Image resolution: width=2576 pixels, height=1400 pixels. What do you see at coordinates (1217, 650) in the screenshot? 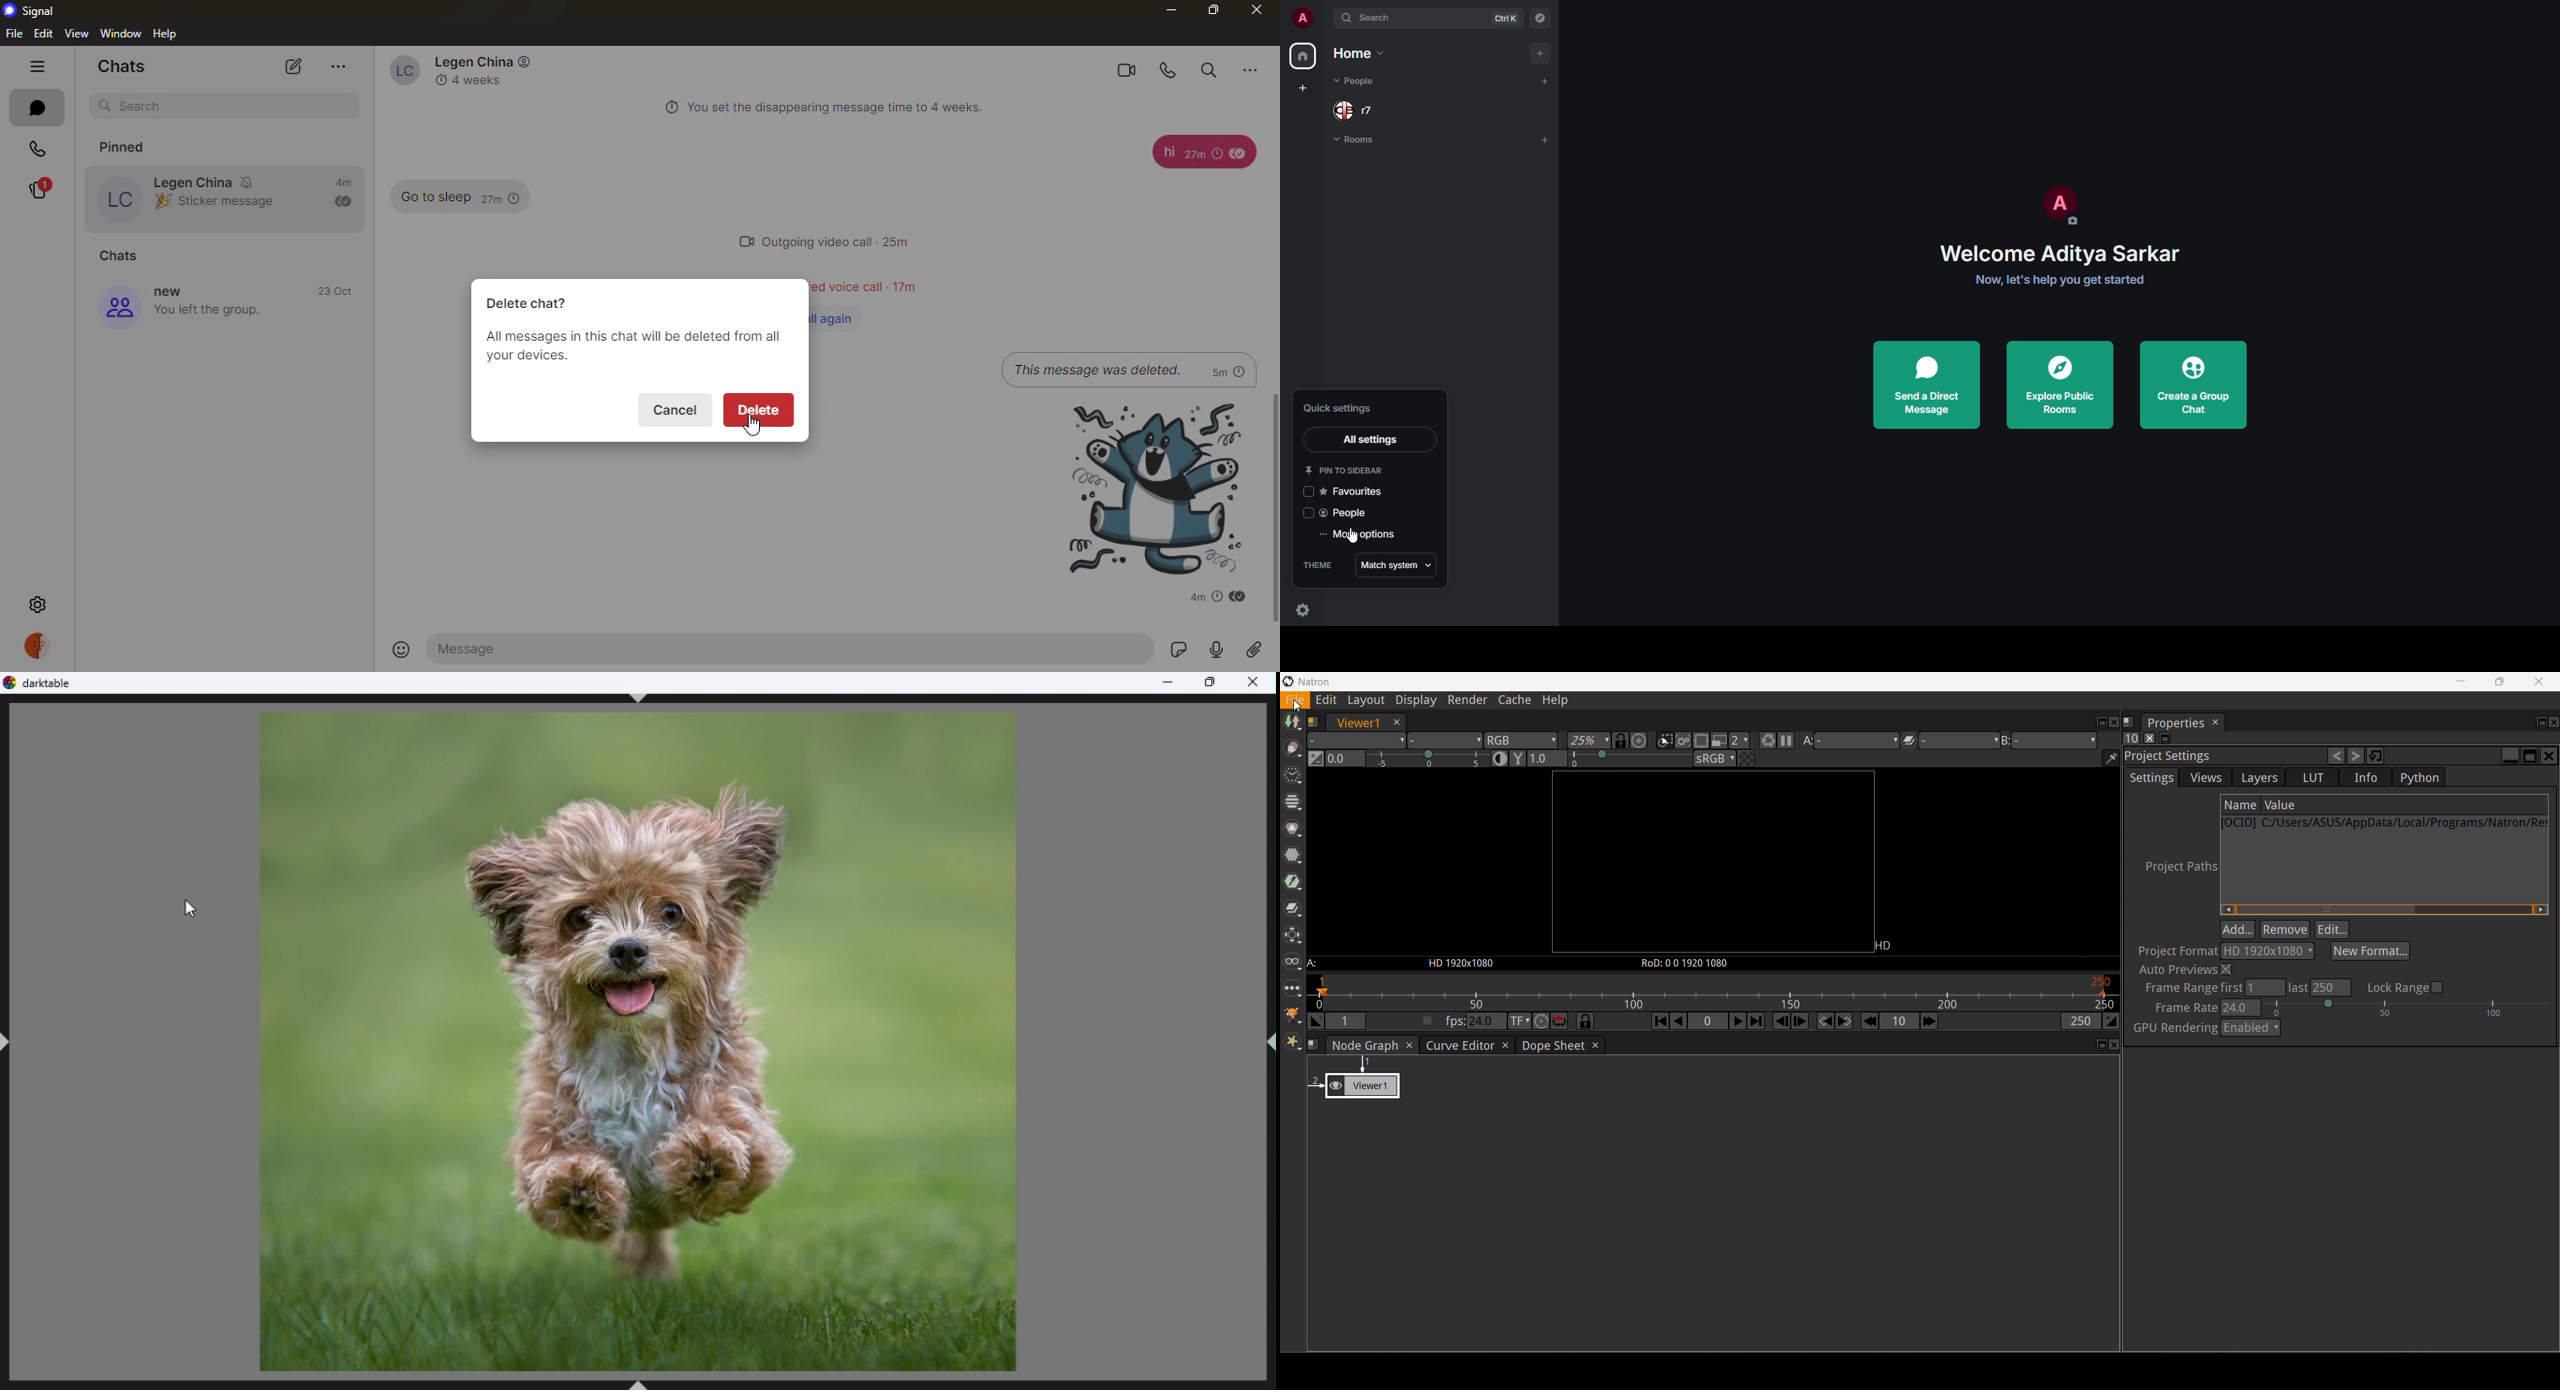
I see `record` at bounding box center [1217, 650].